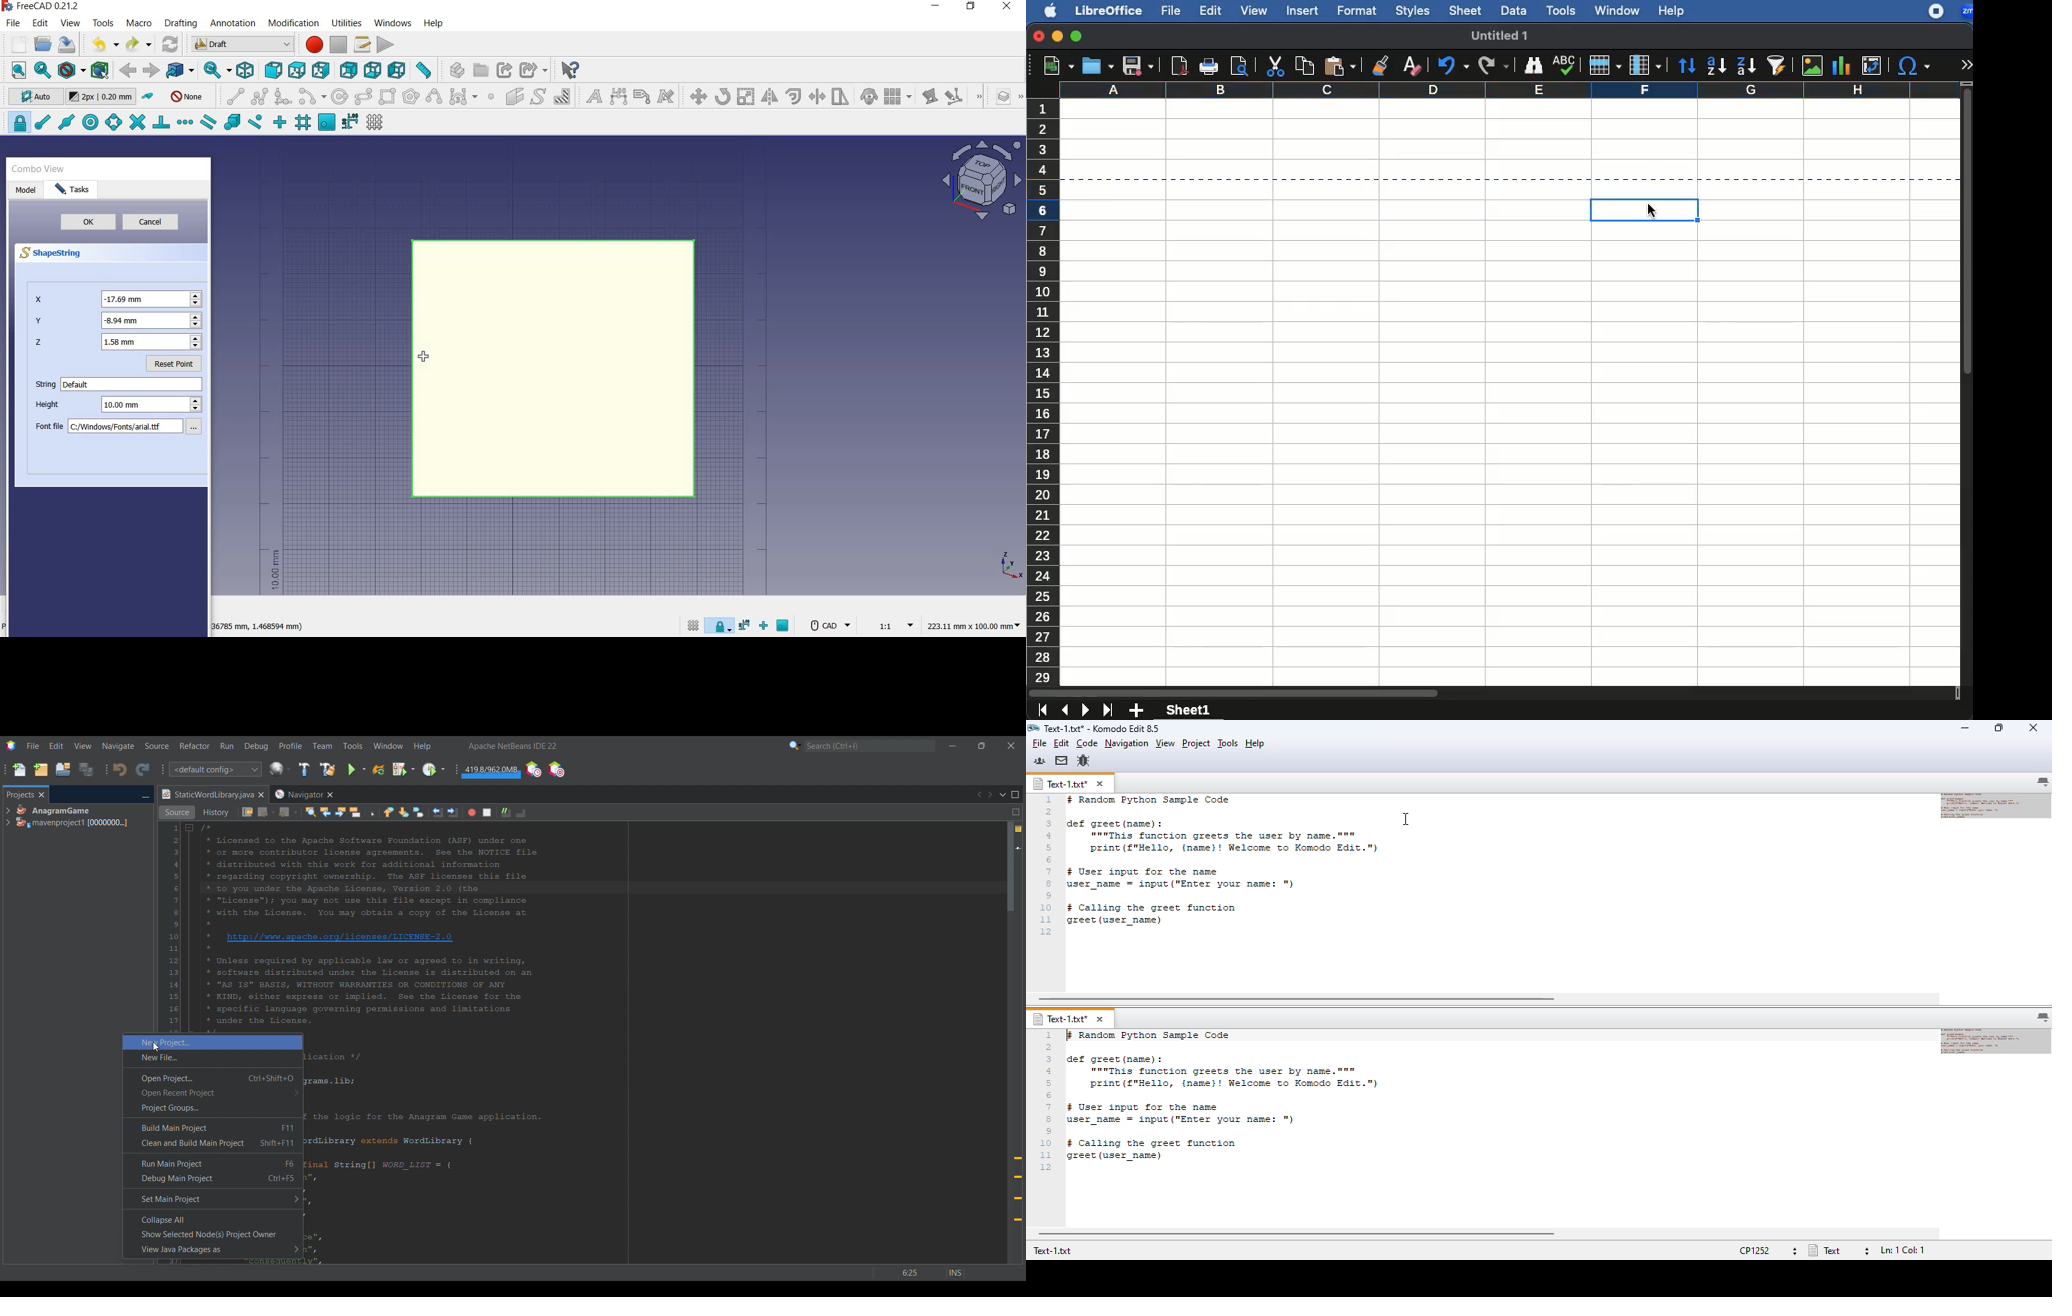  I want to click on snap grid, so click(302, 124).